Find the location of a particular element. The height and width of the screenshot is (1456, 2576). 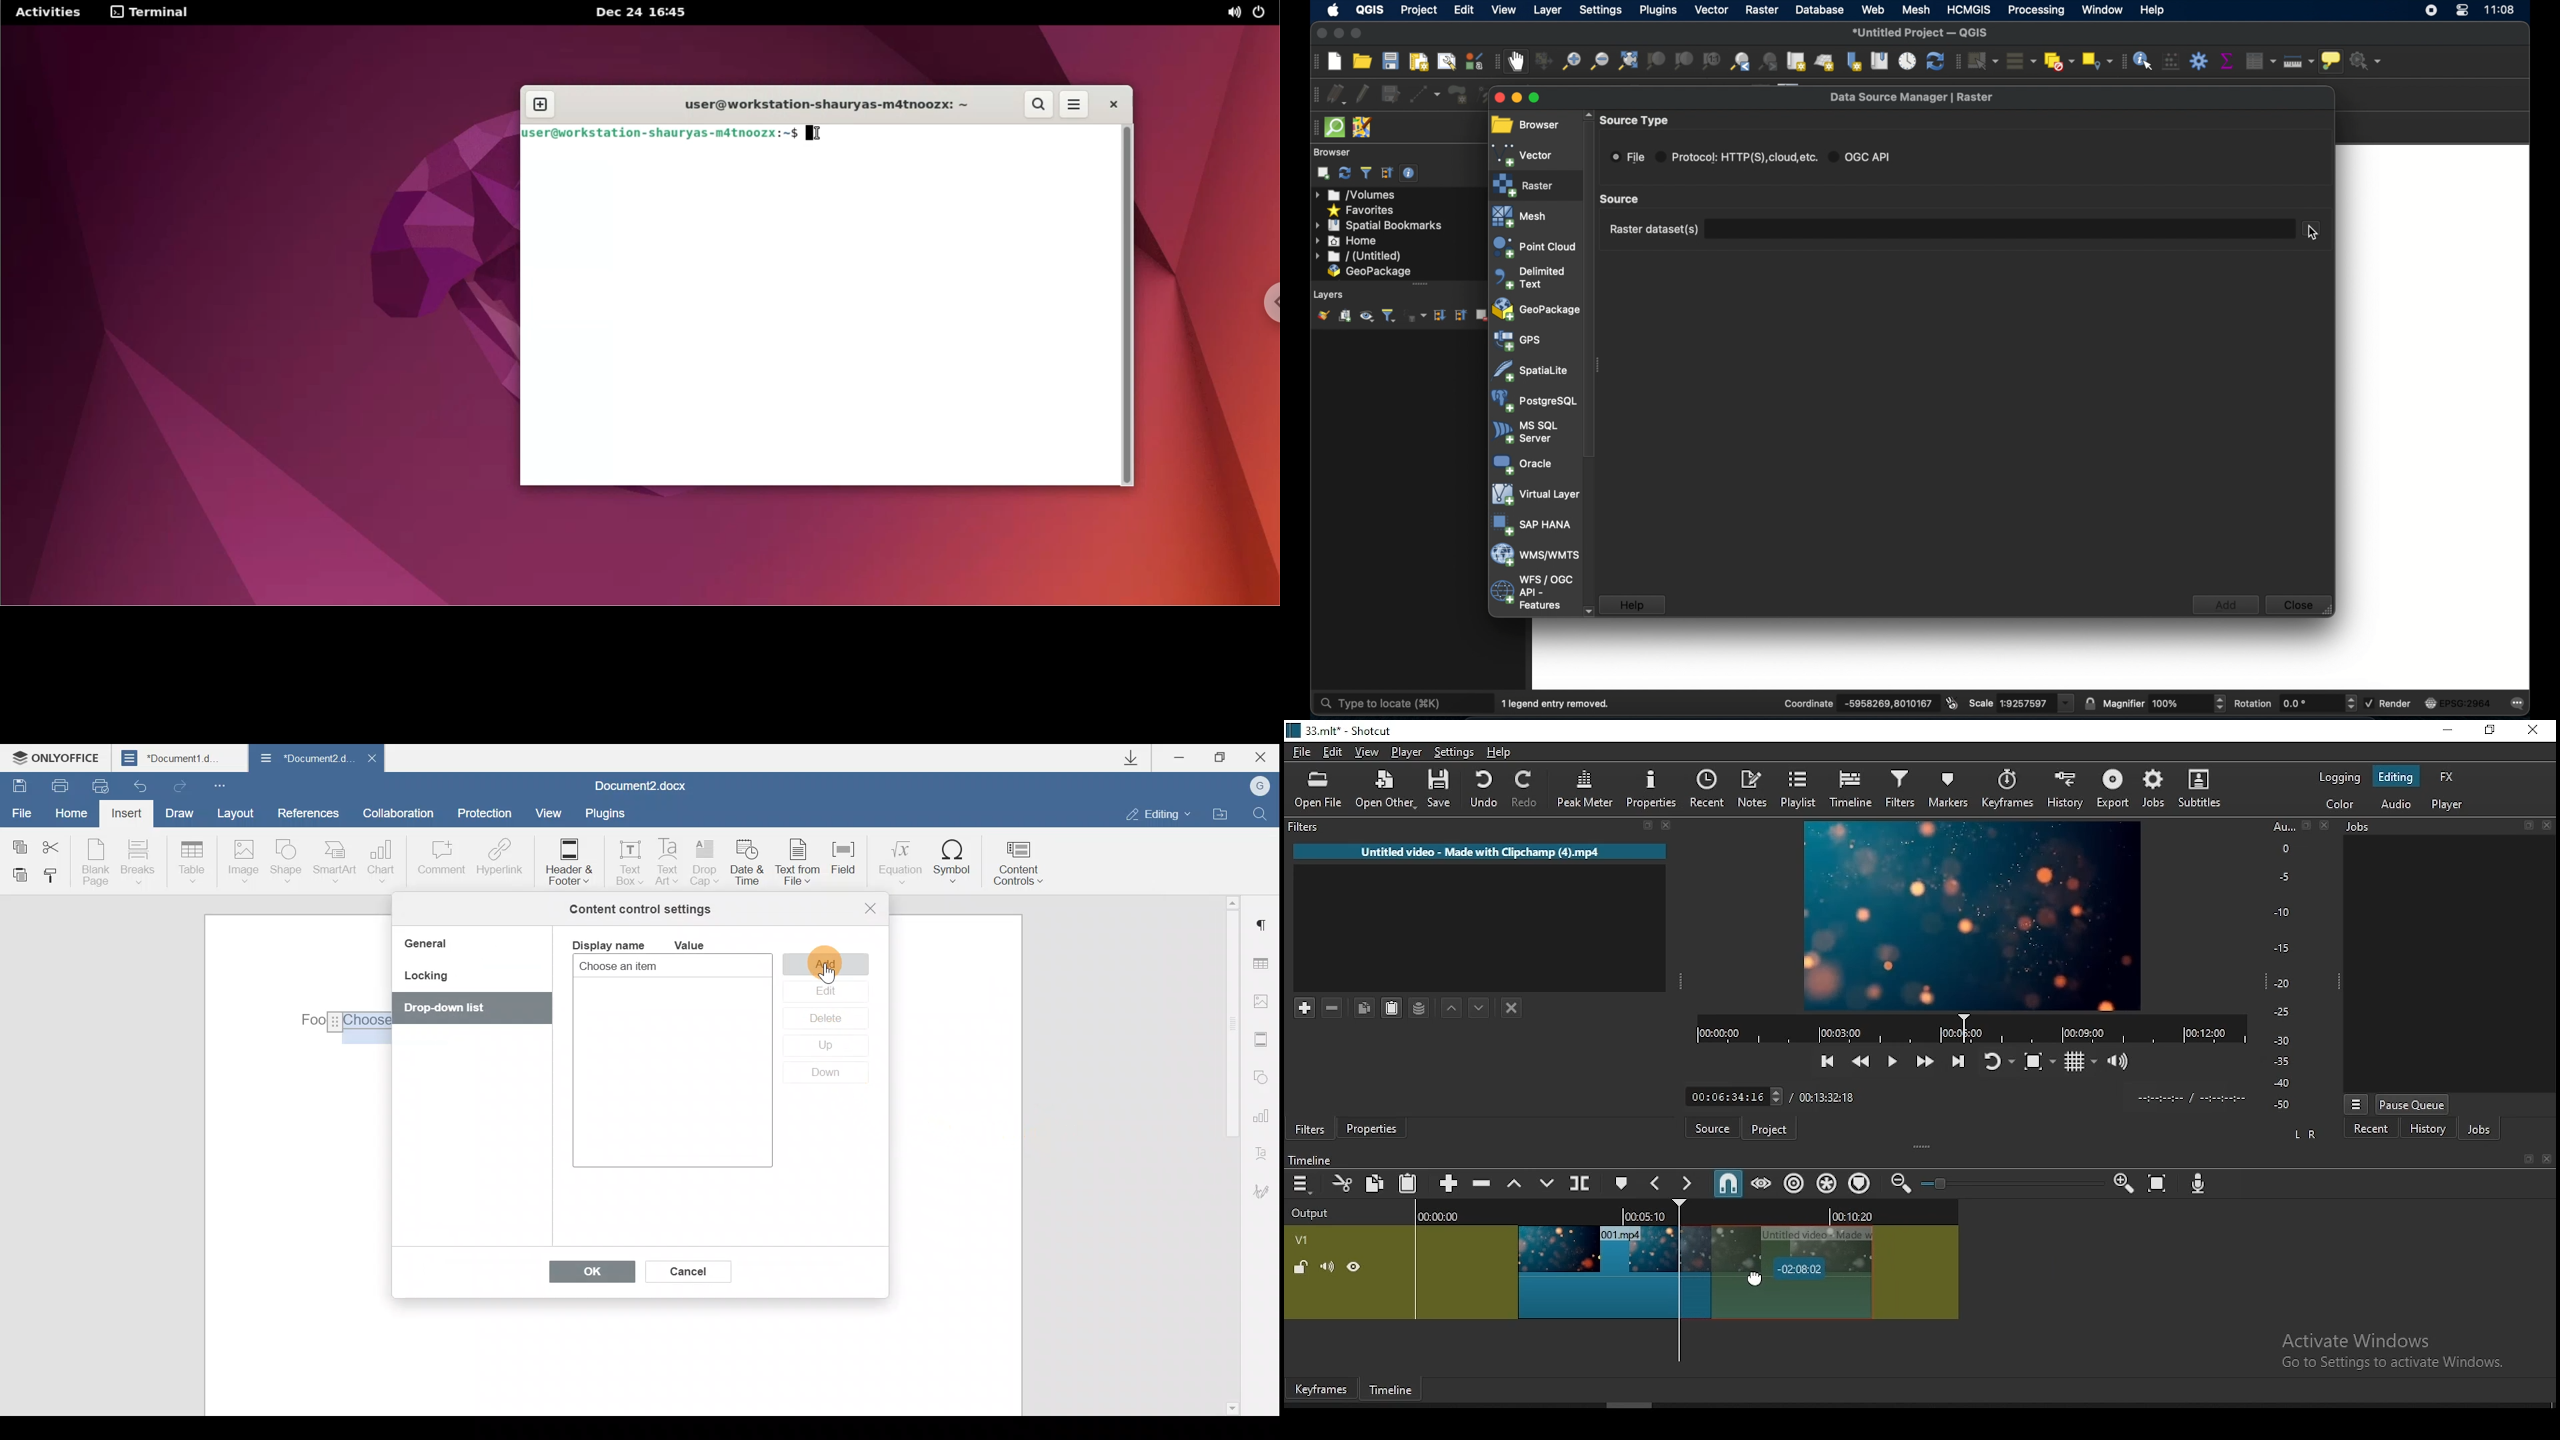

 is located at coordinates (2527, 1160).